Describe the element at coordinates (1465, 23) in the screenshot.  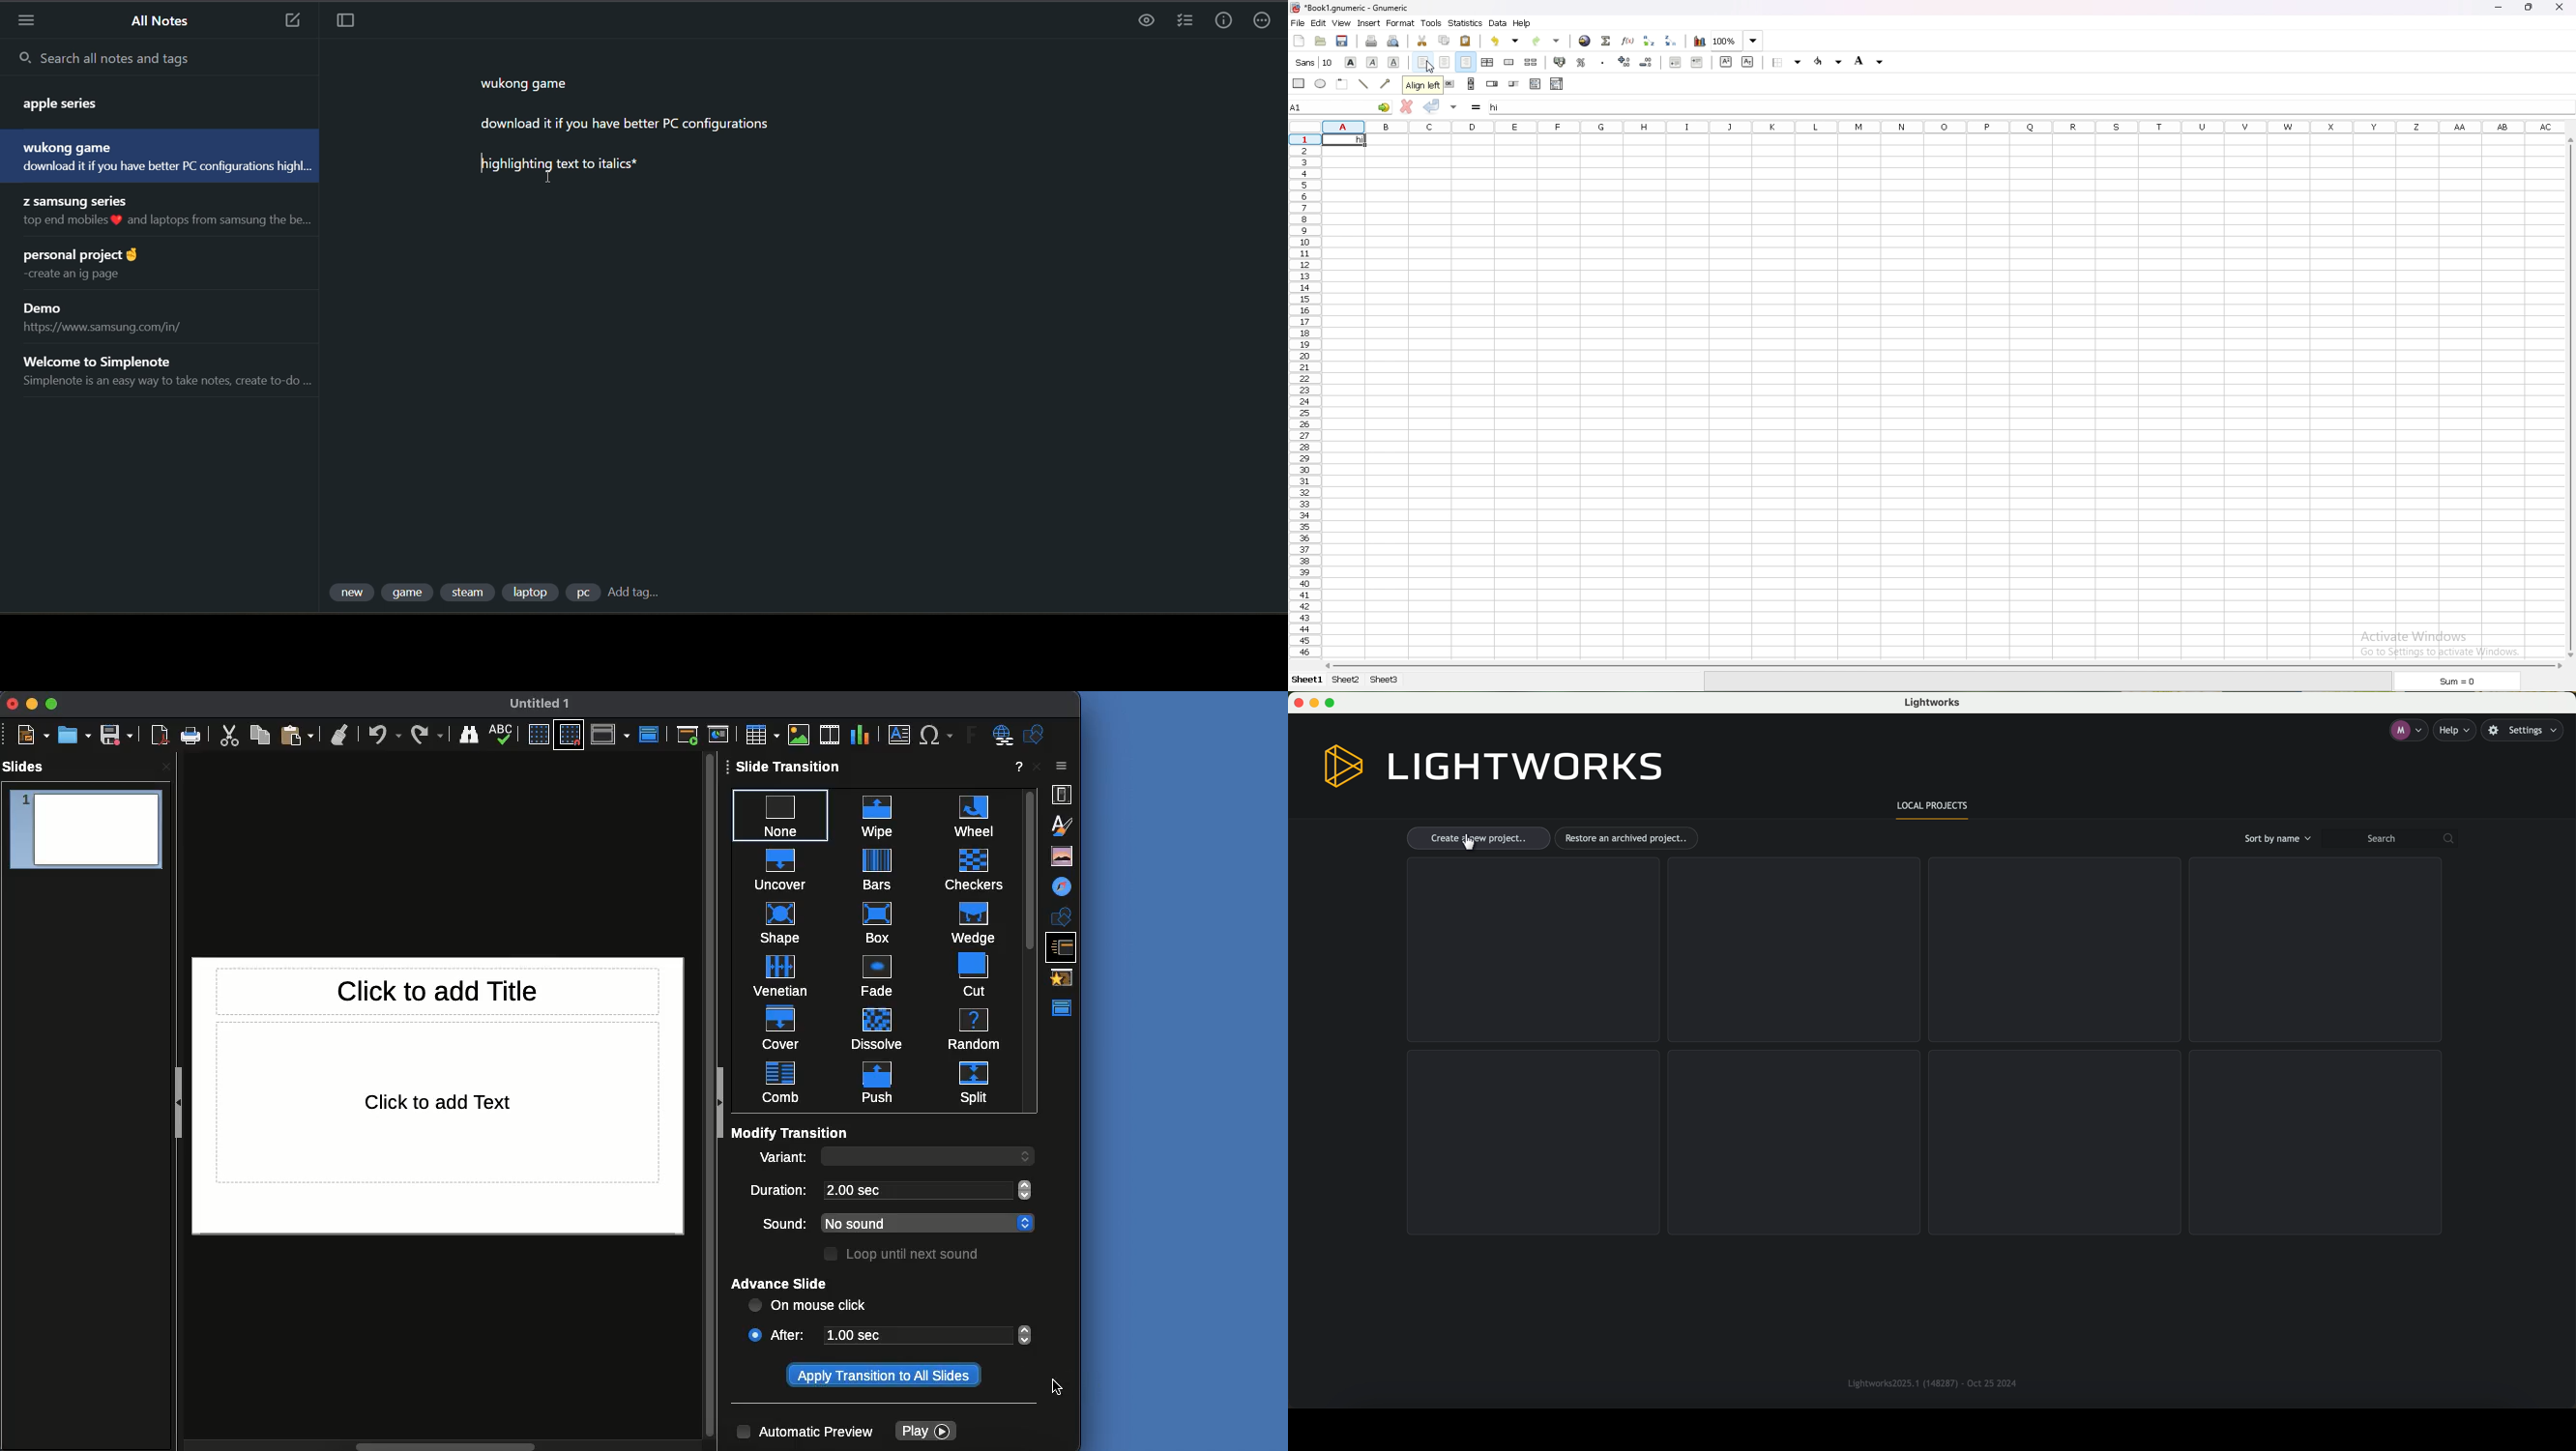
I see `statistics` at that location.